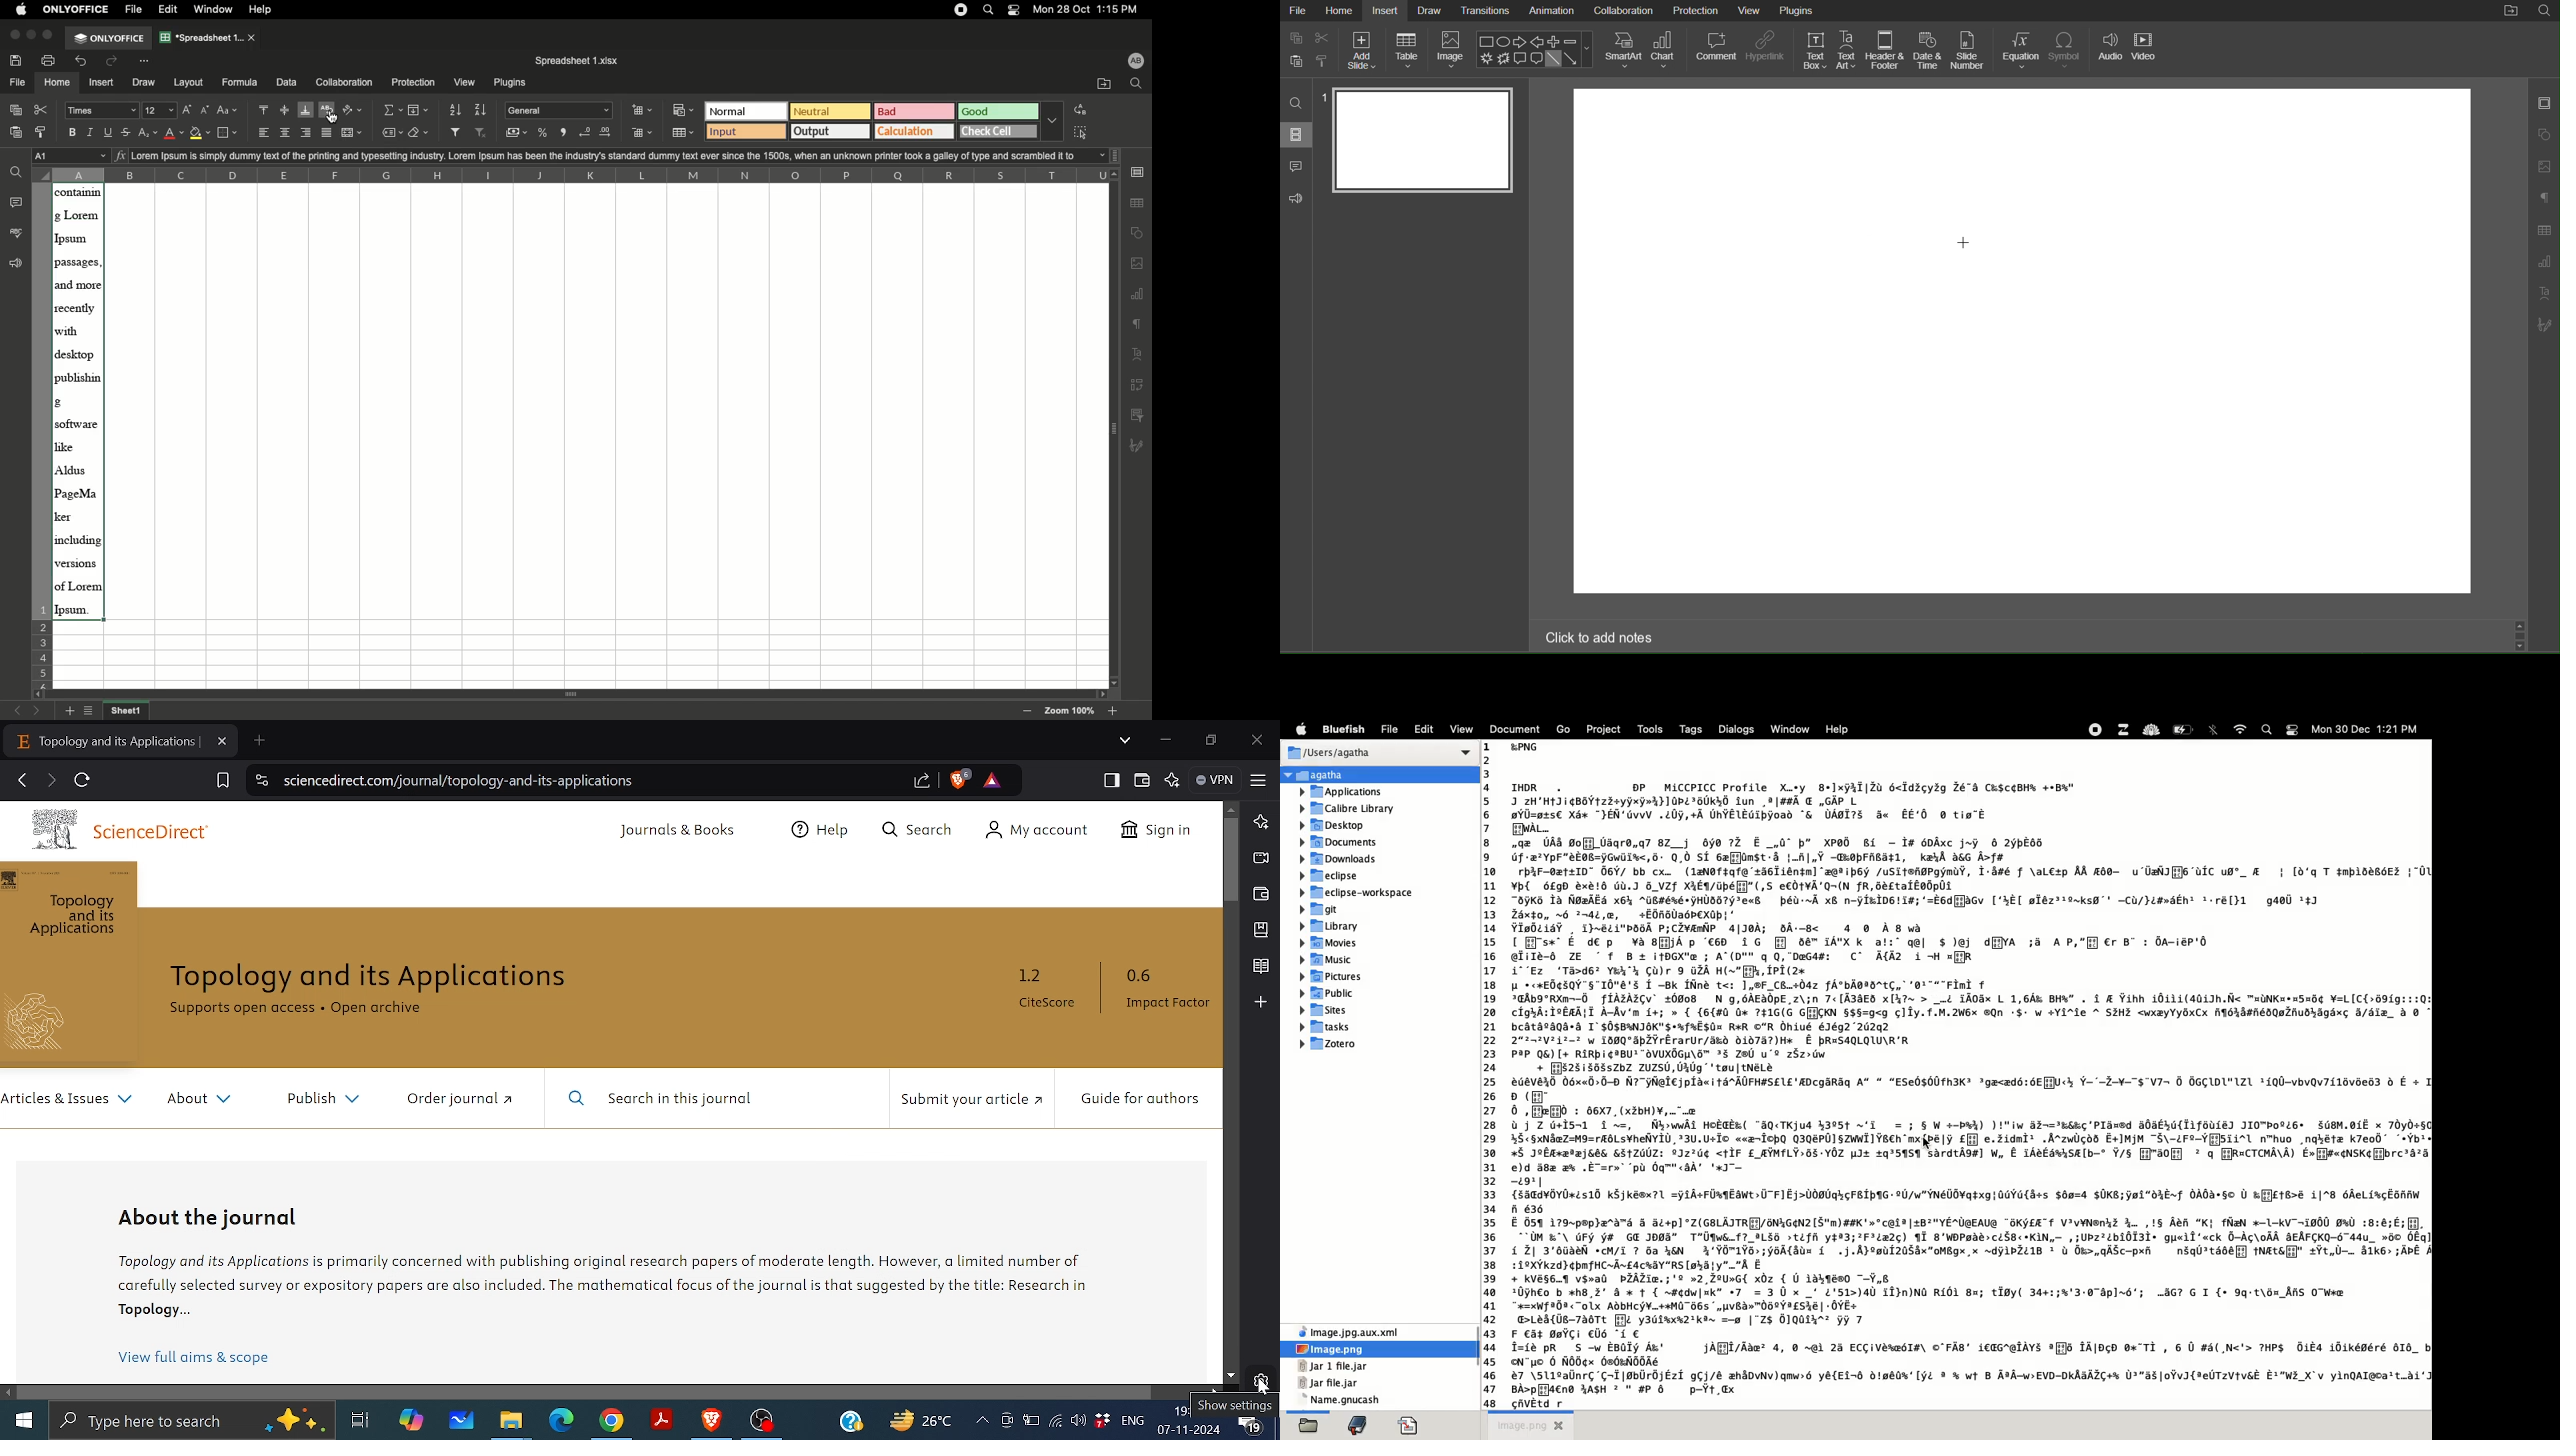  Describe the element at coordinates (1114, 711) in the screenshot. I see `Zoom in` at that location.